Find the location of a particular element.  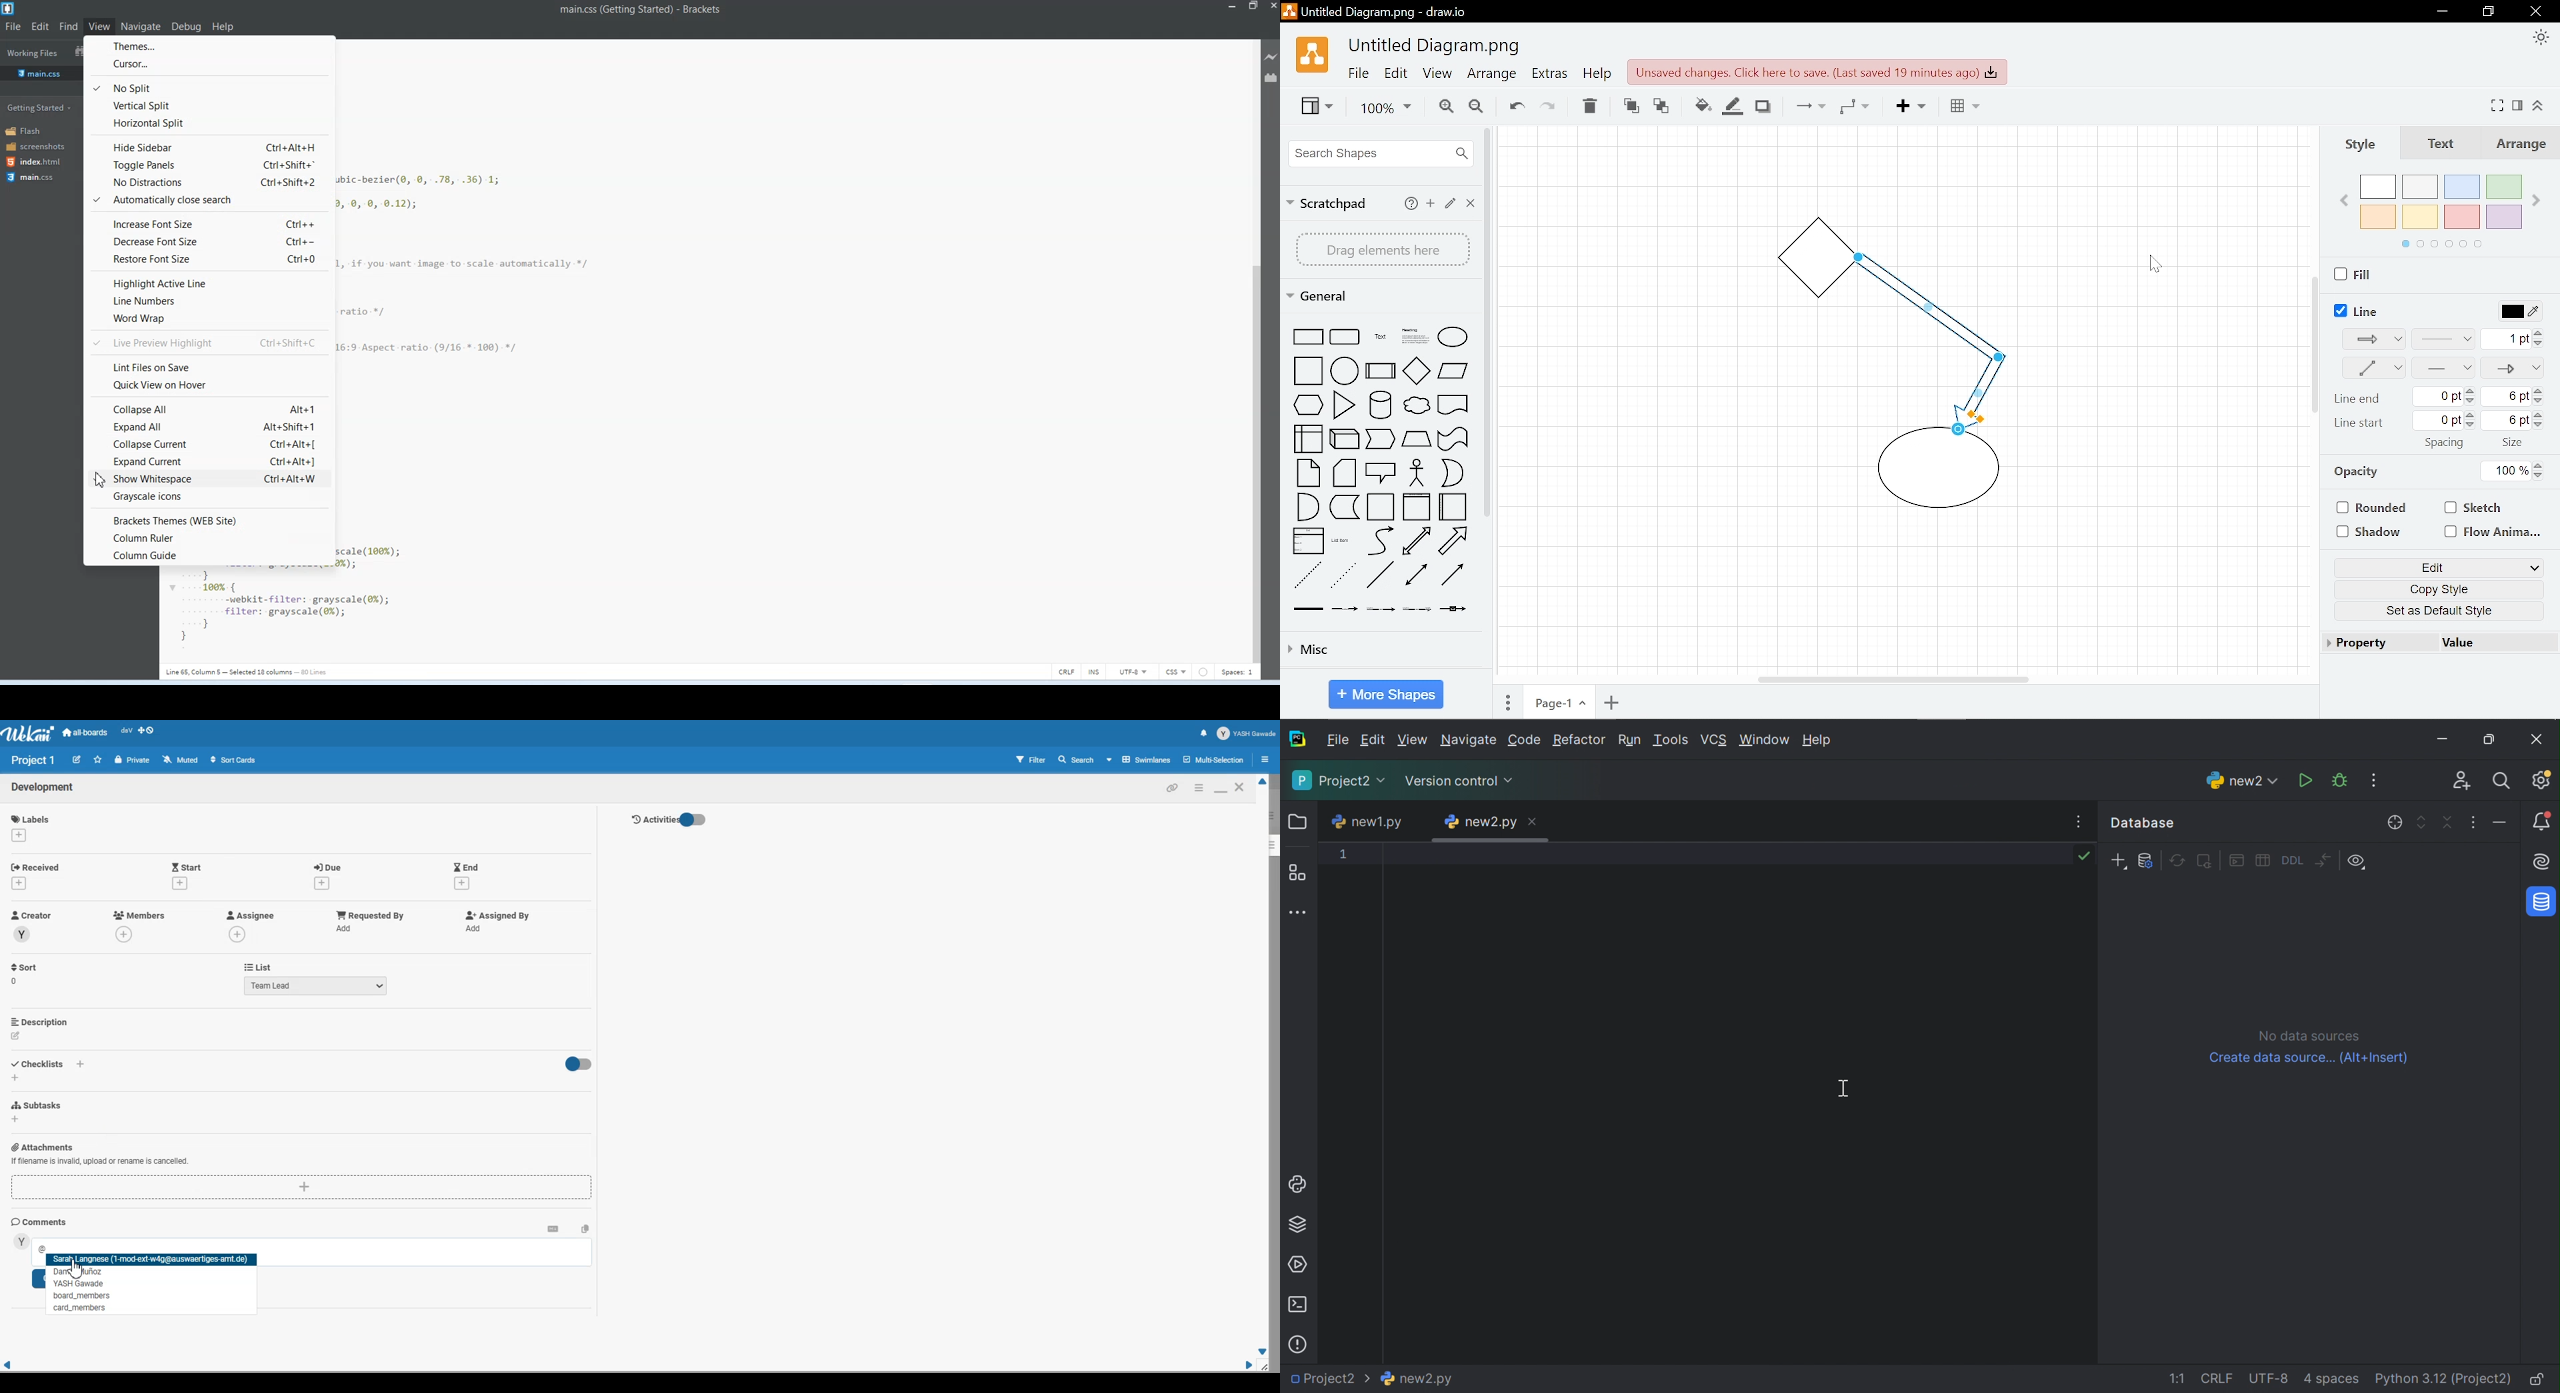

Arrange is located at coordinates (2525, 146).